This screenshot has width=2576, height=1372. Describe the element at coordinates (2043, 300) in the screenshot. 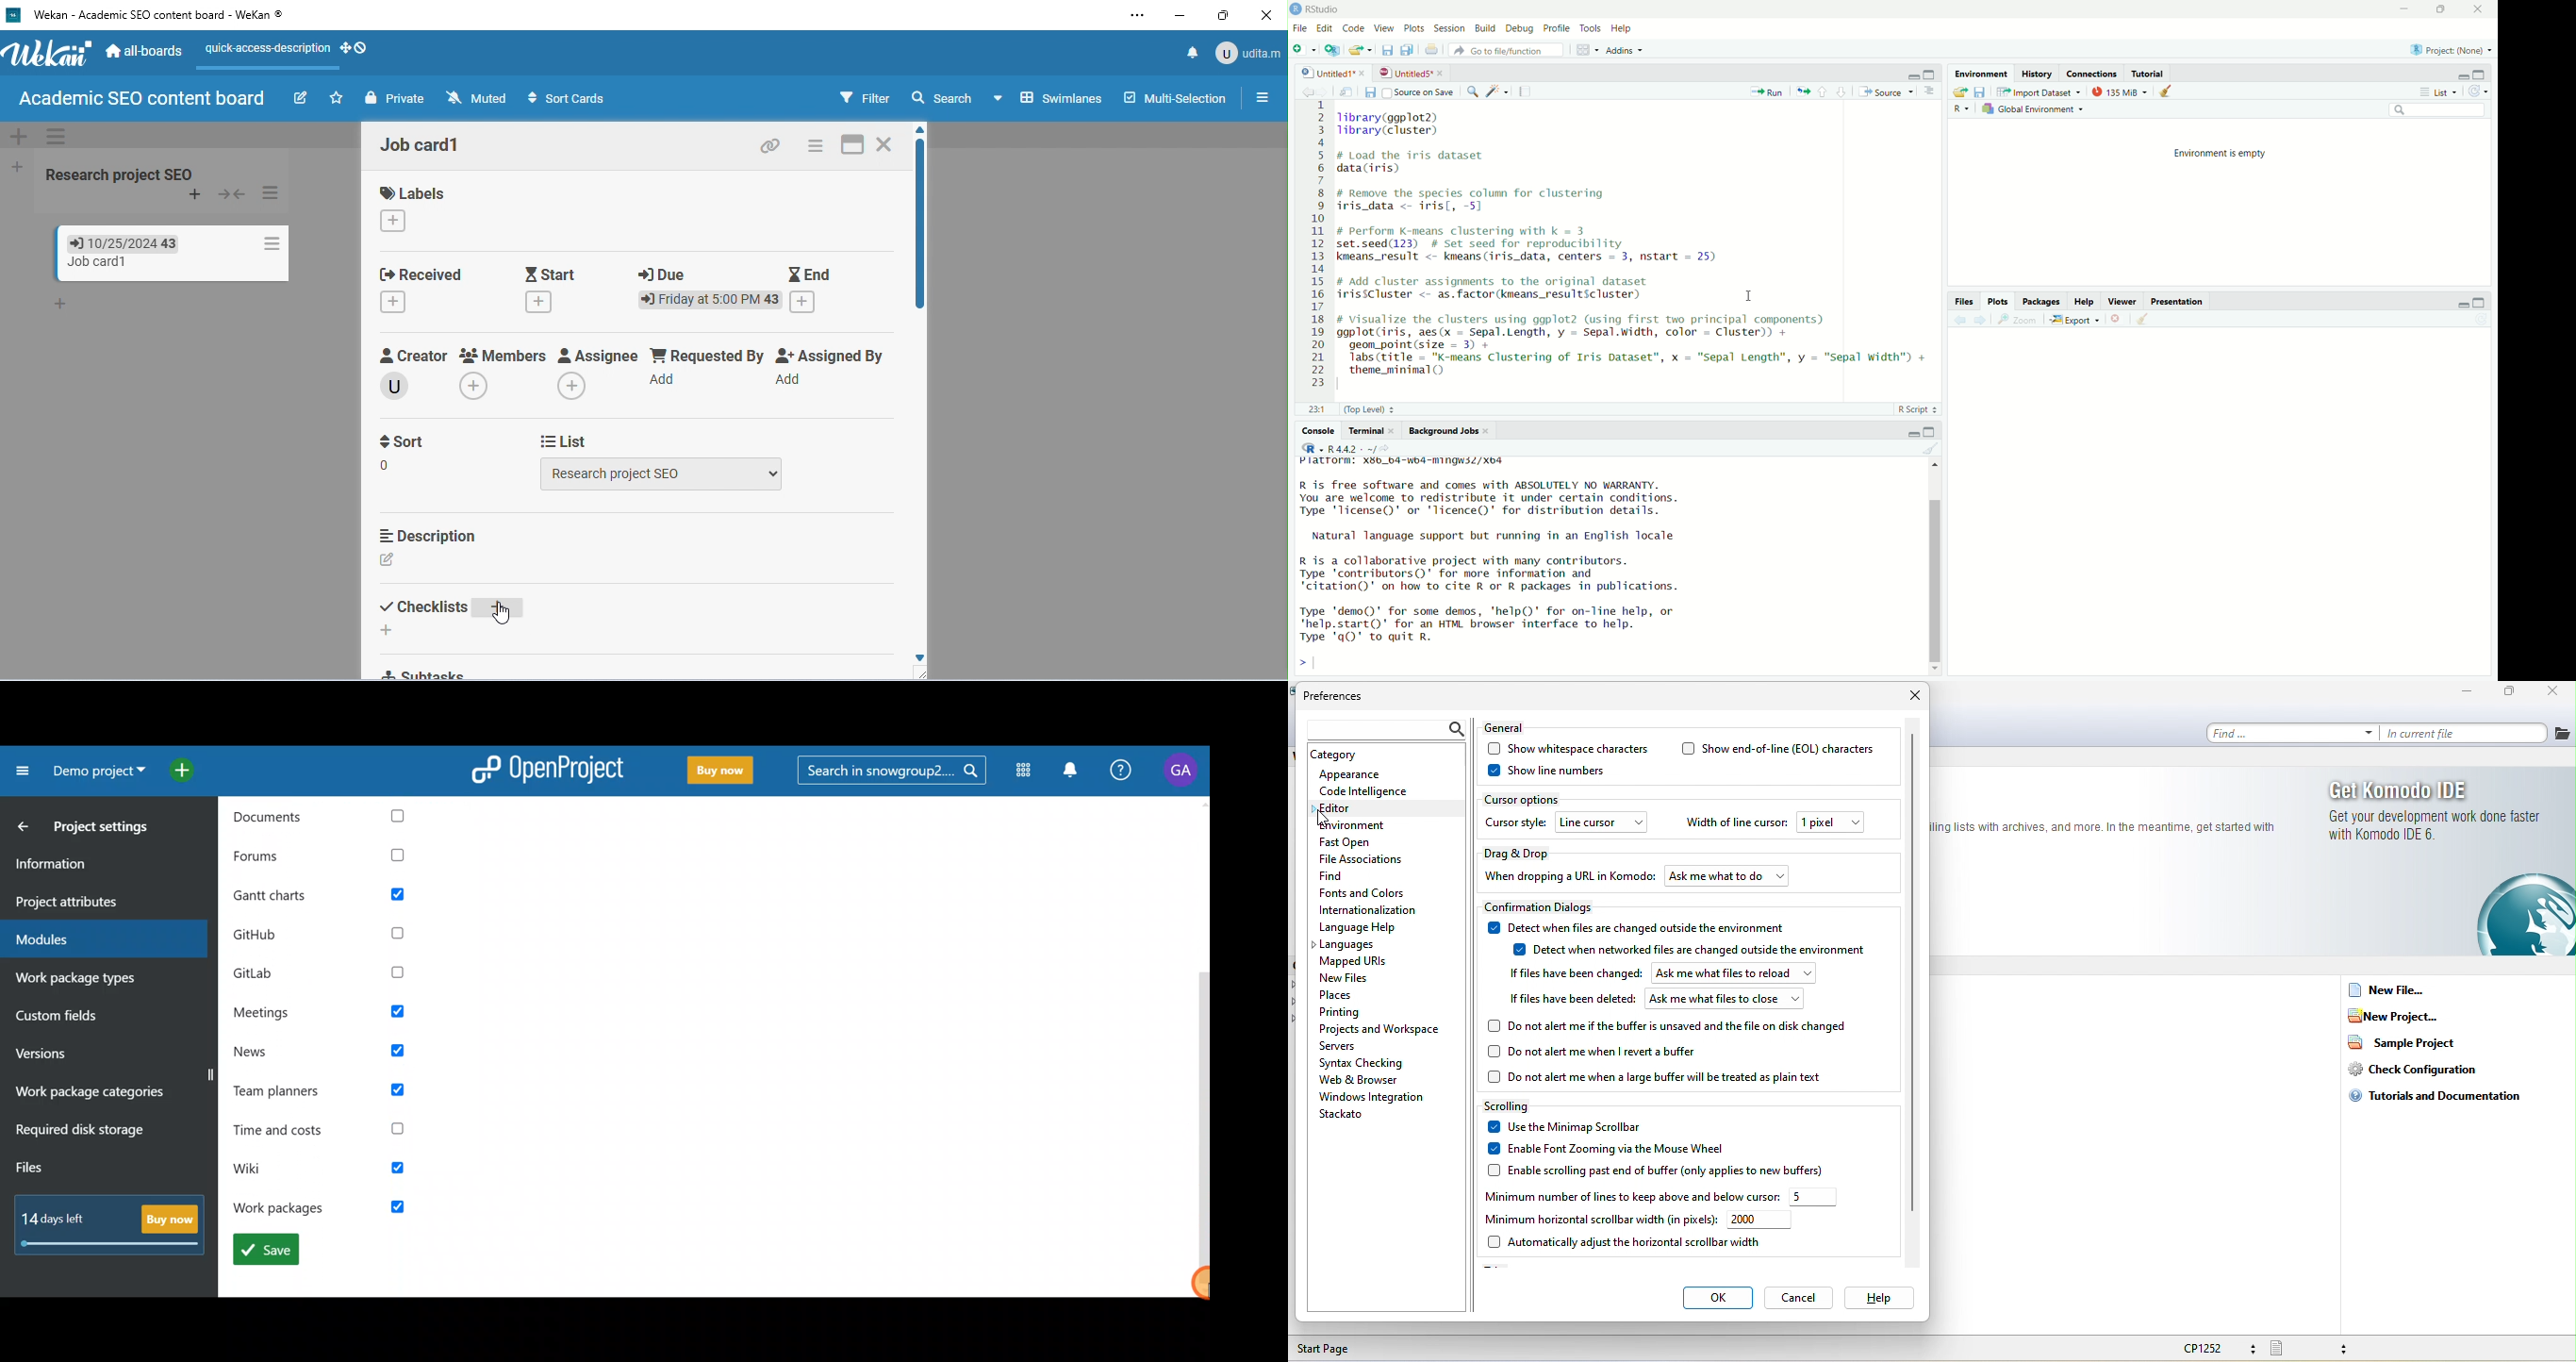

I see `packages` at that location.